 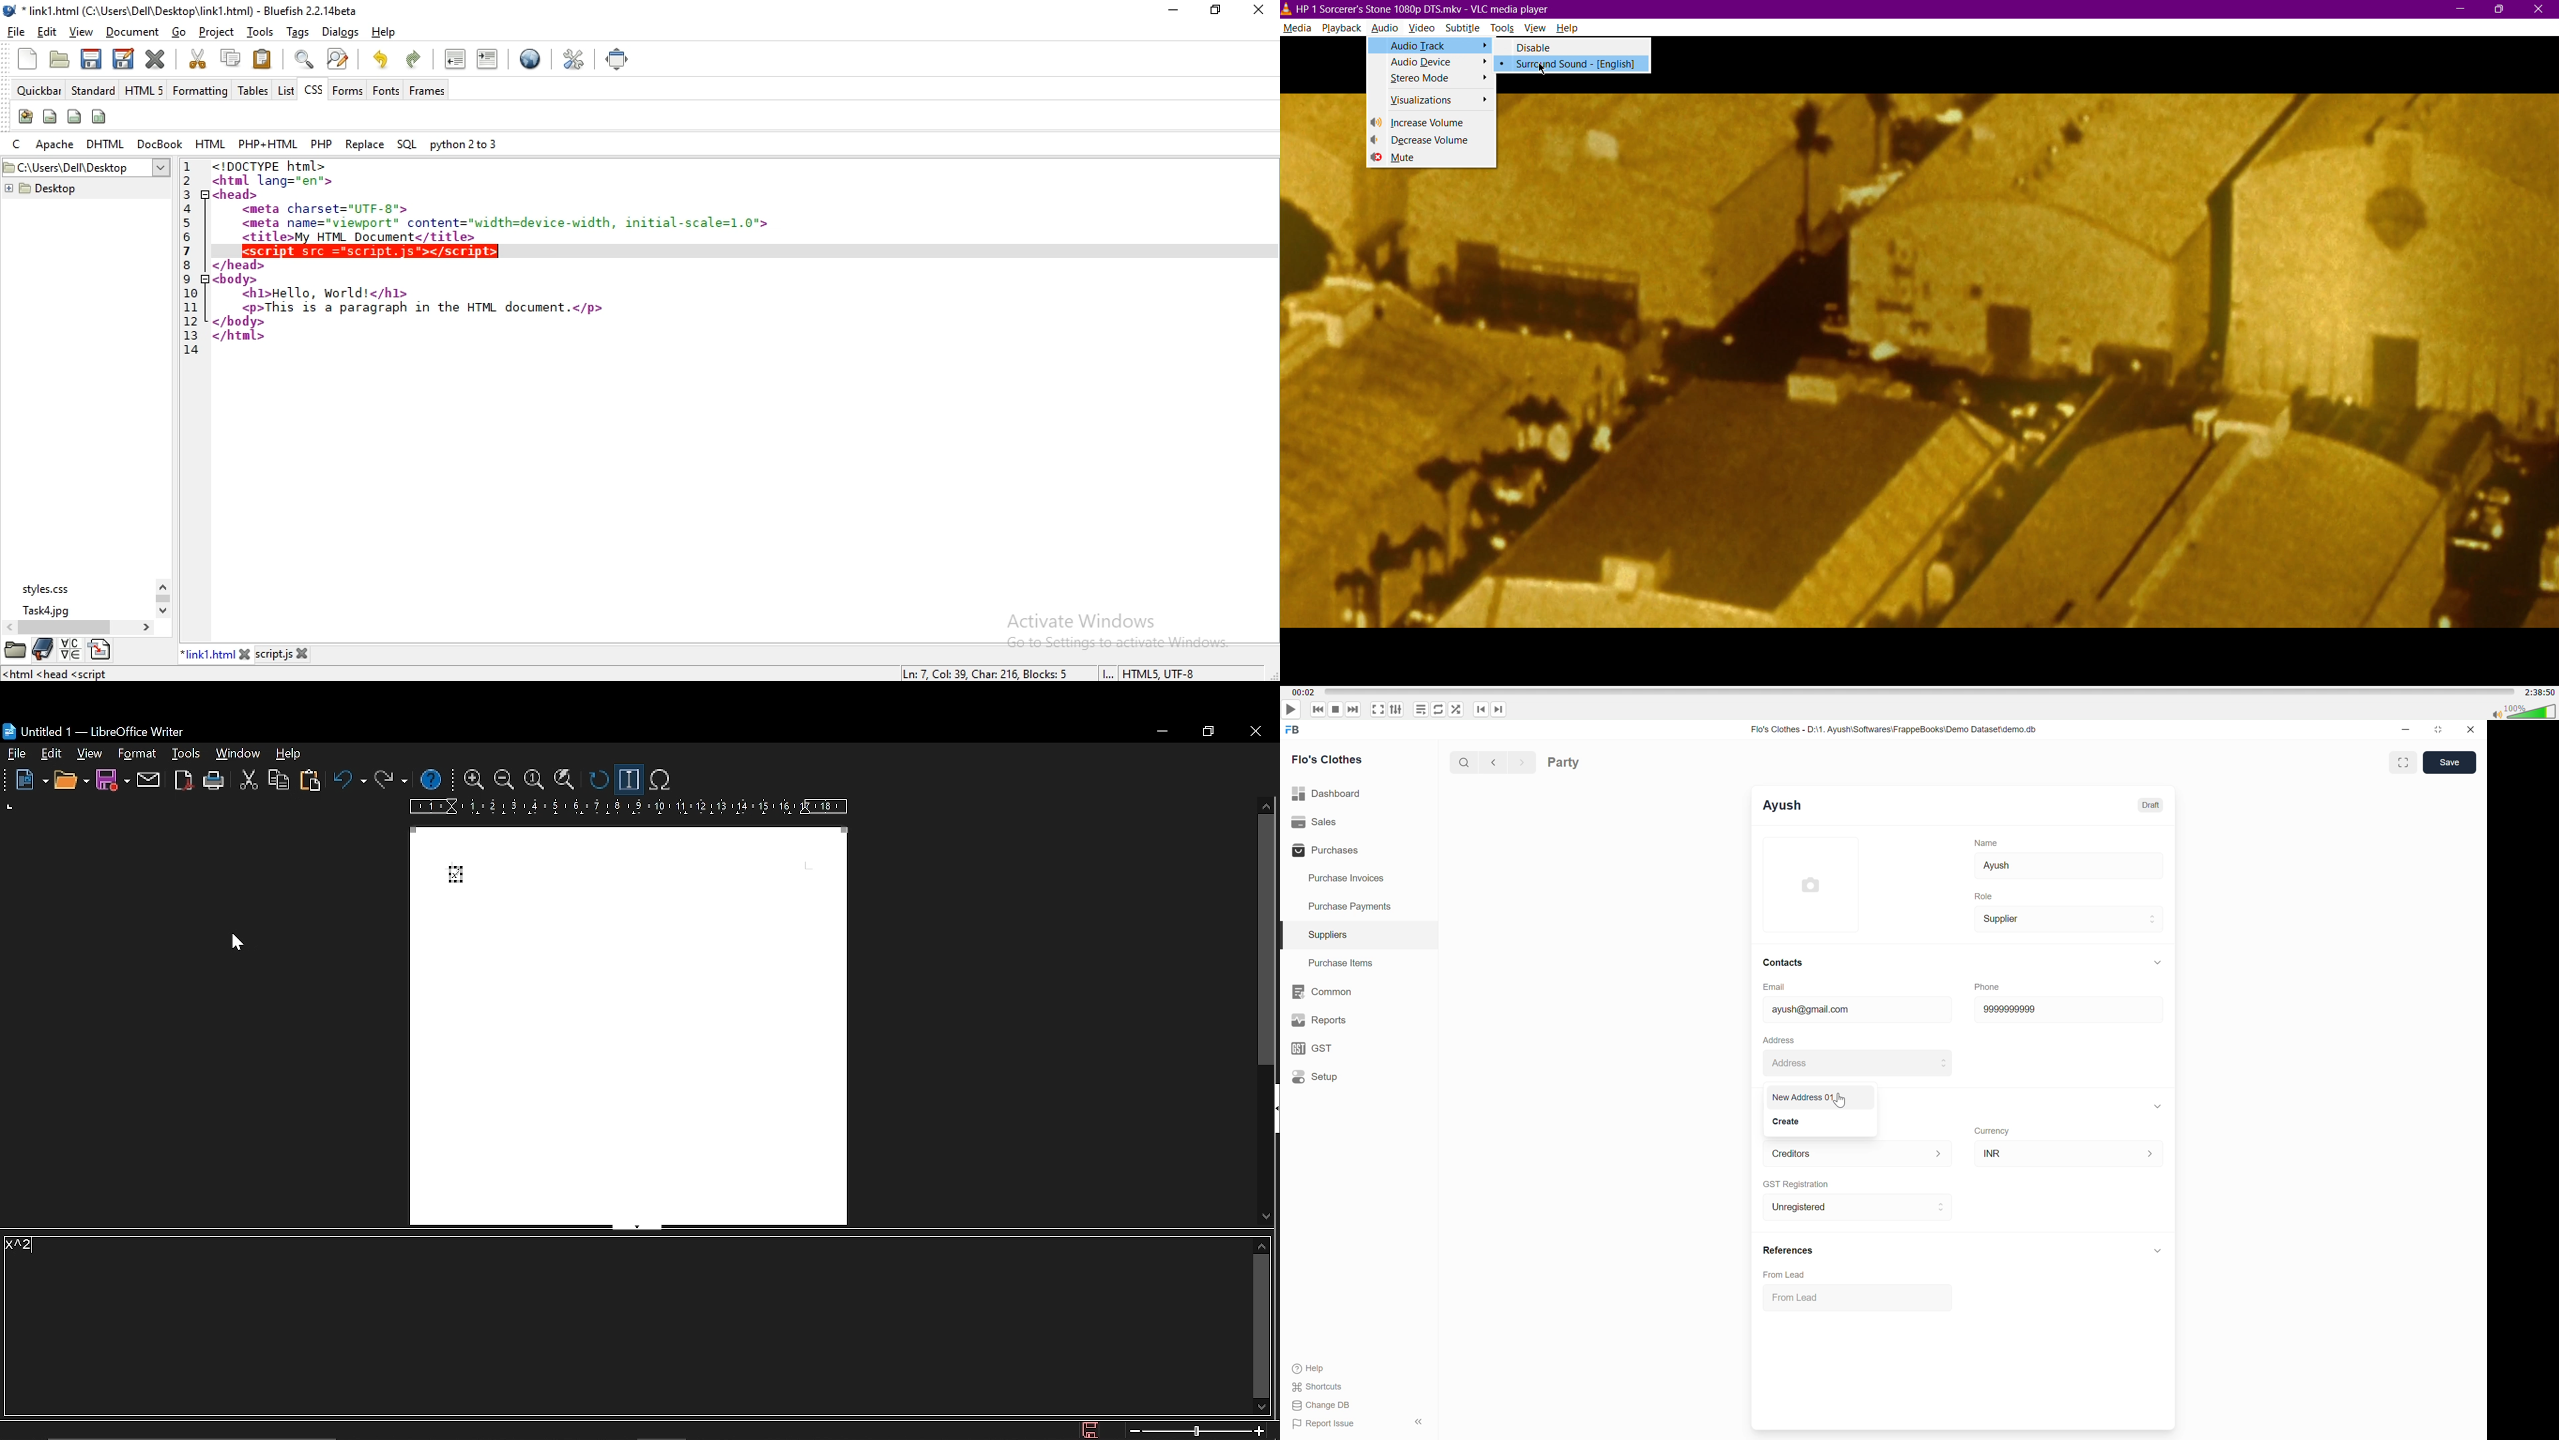 What do you see at coordinates (150, 781) in the screenshot?
I see `attach` at bounding box center [150, 781].